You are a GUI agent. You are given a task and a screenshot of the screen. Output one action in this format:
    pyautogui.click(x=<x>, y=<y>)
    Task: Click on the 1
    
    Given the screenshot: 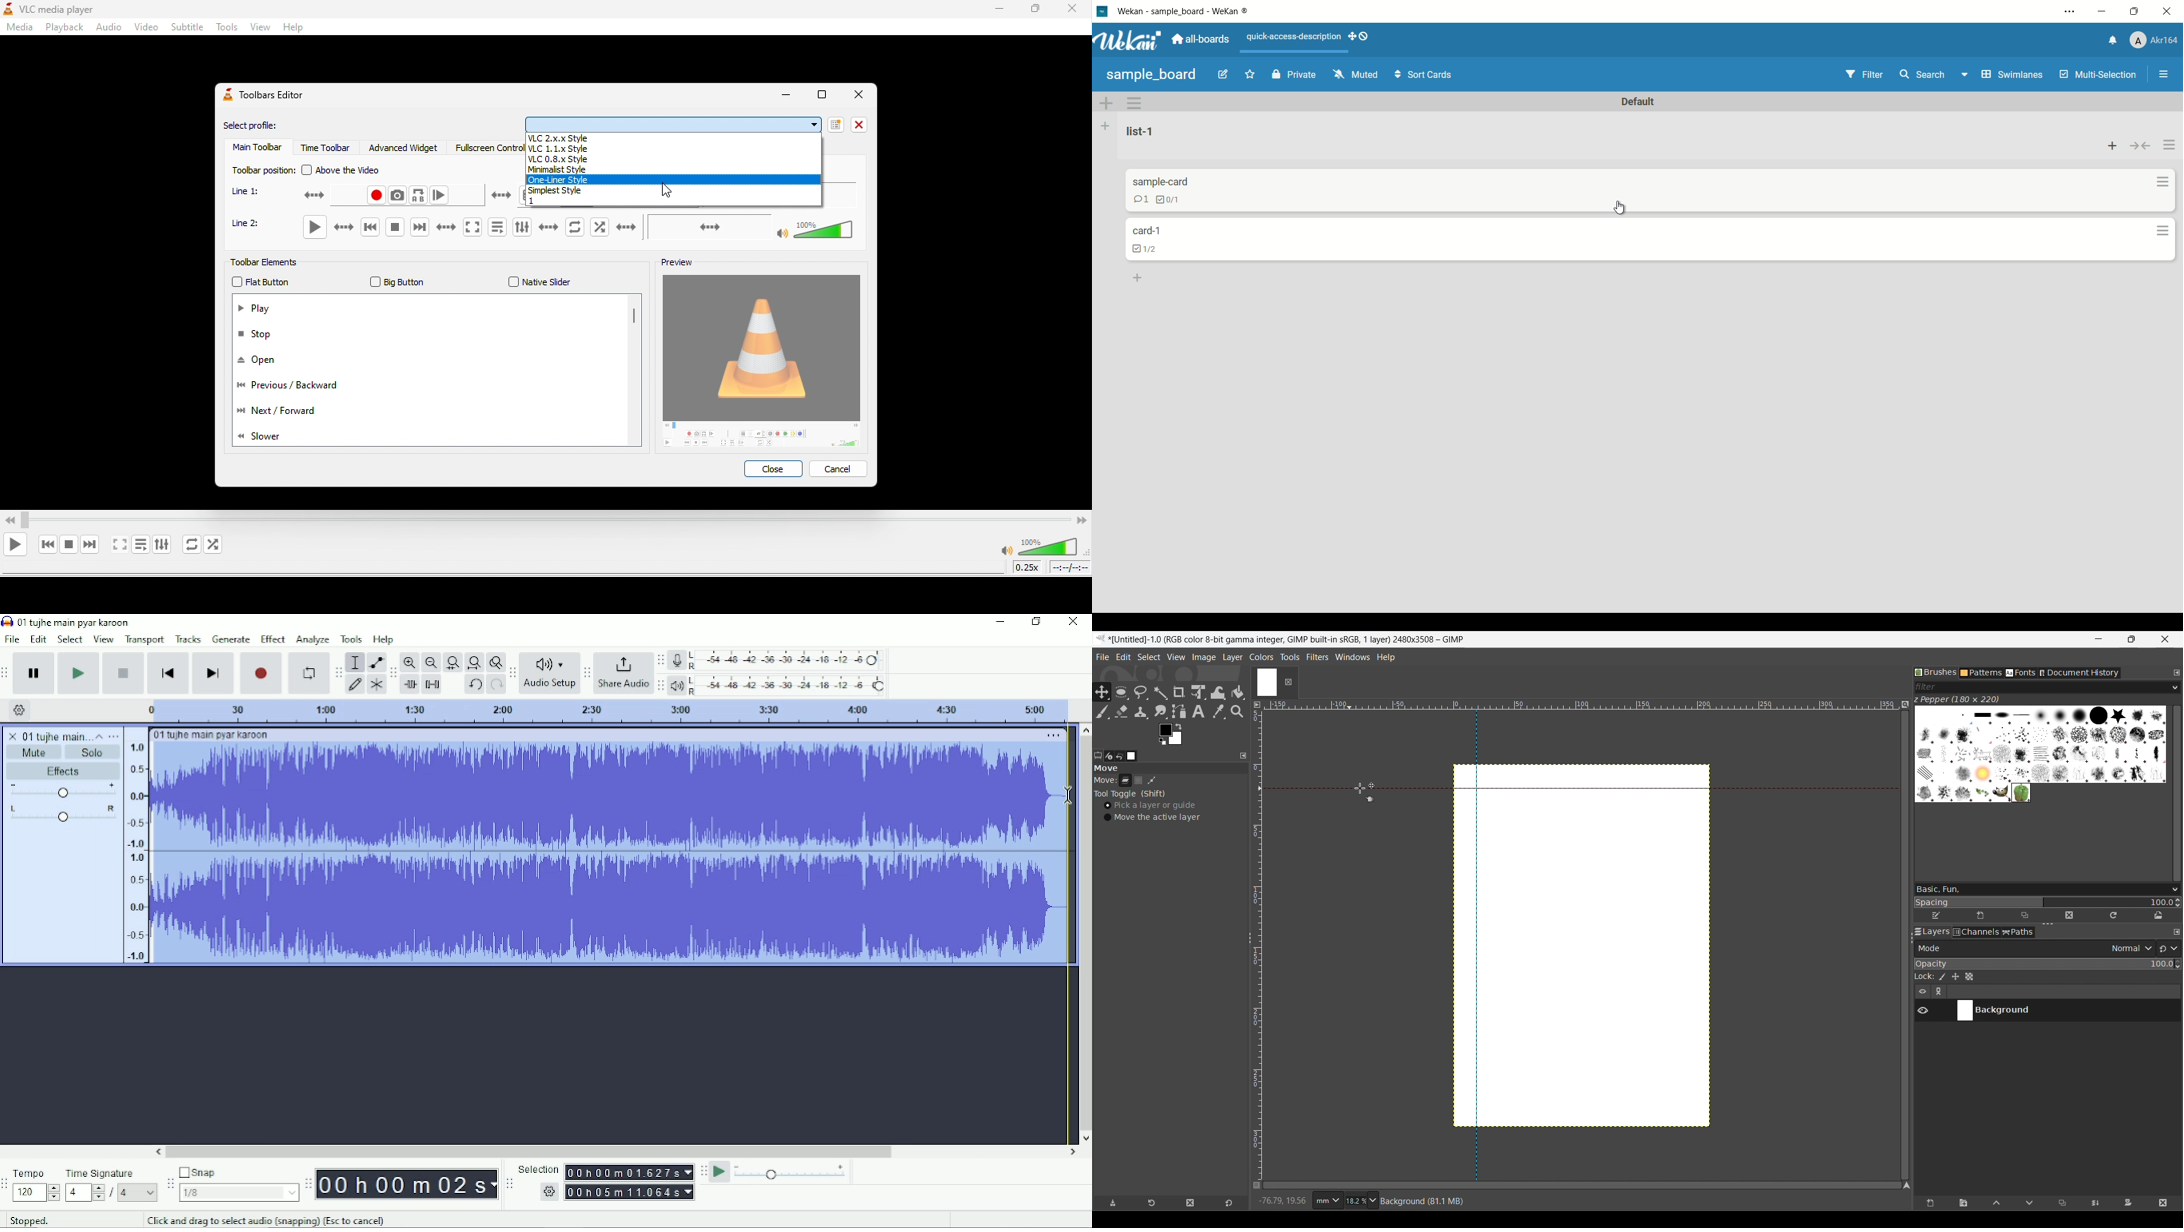 What is the action you would take?
    pyautogui.click(x=672, y=201)
    